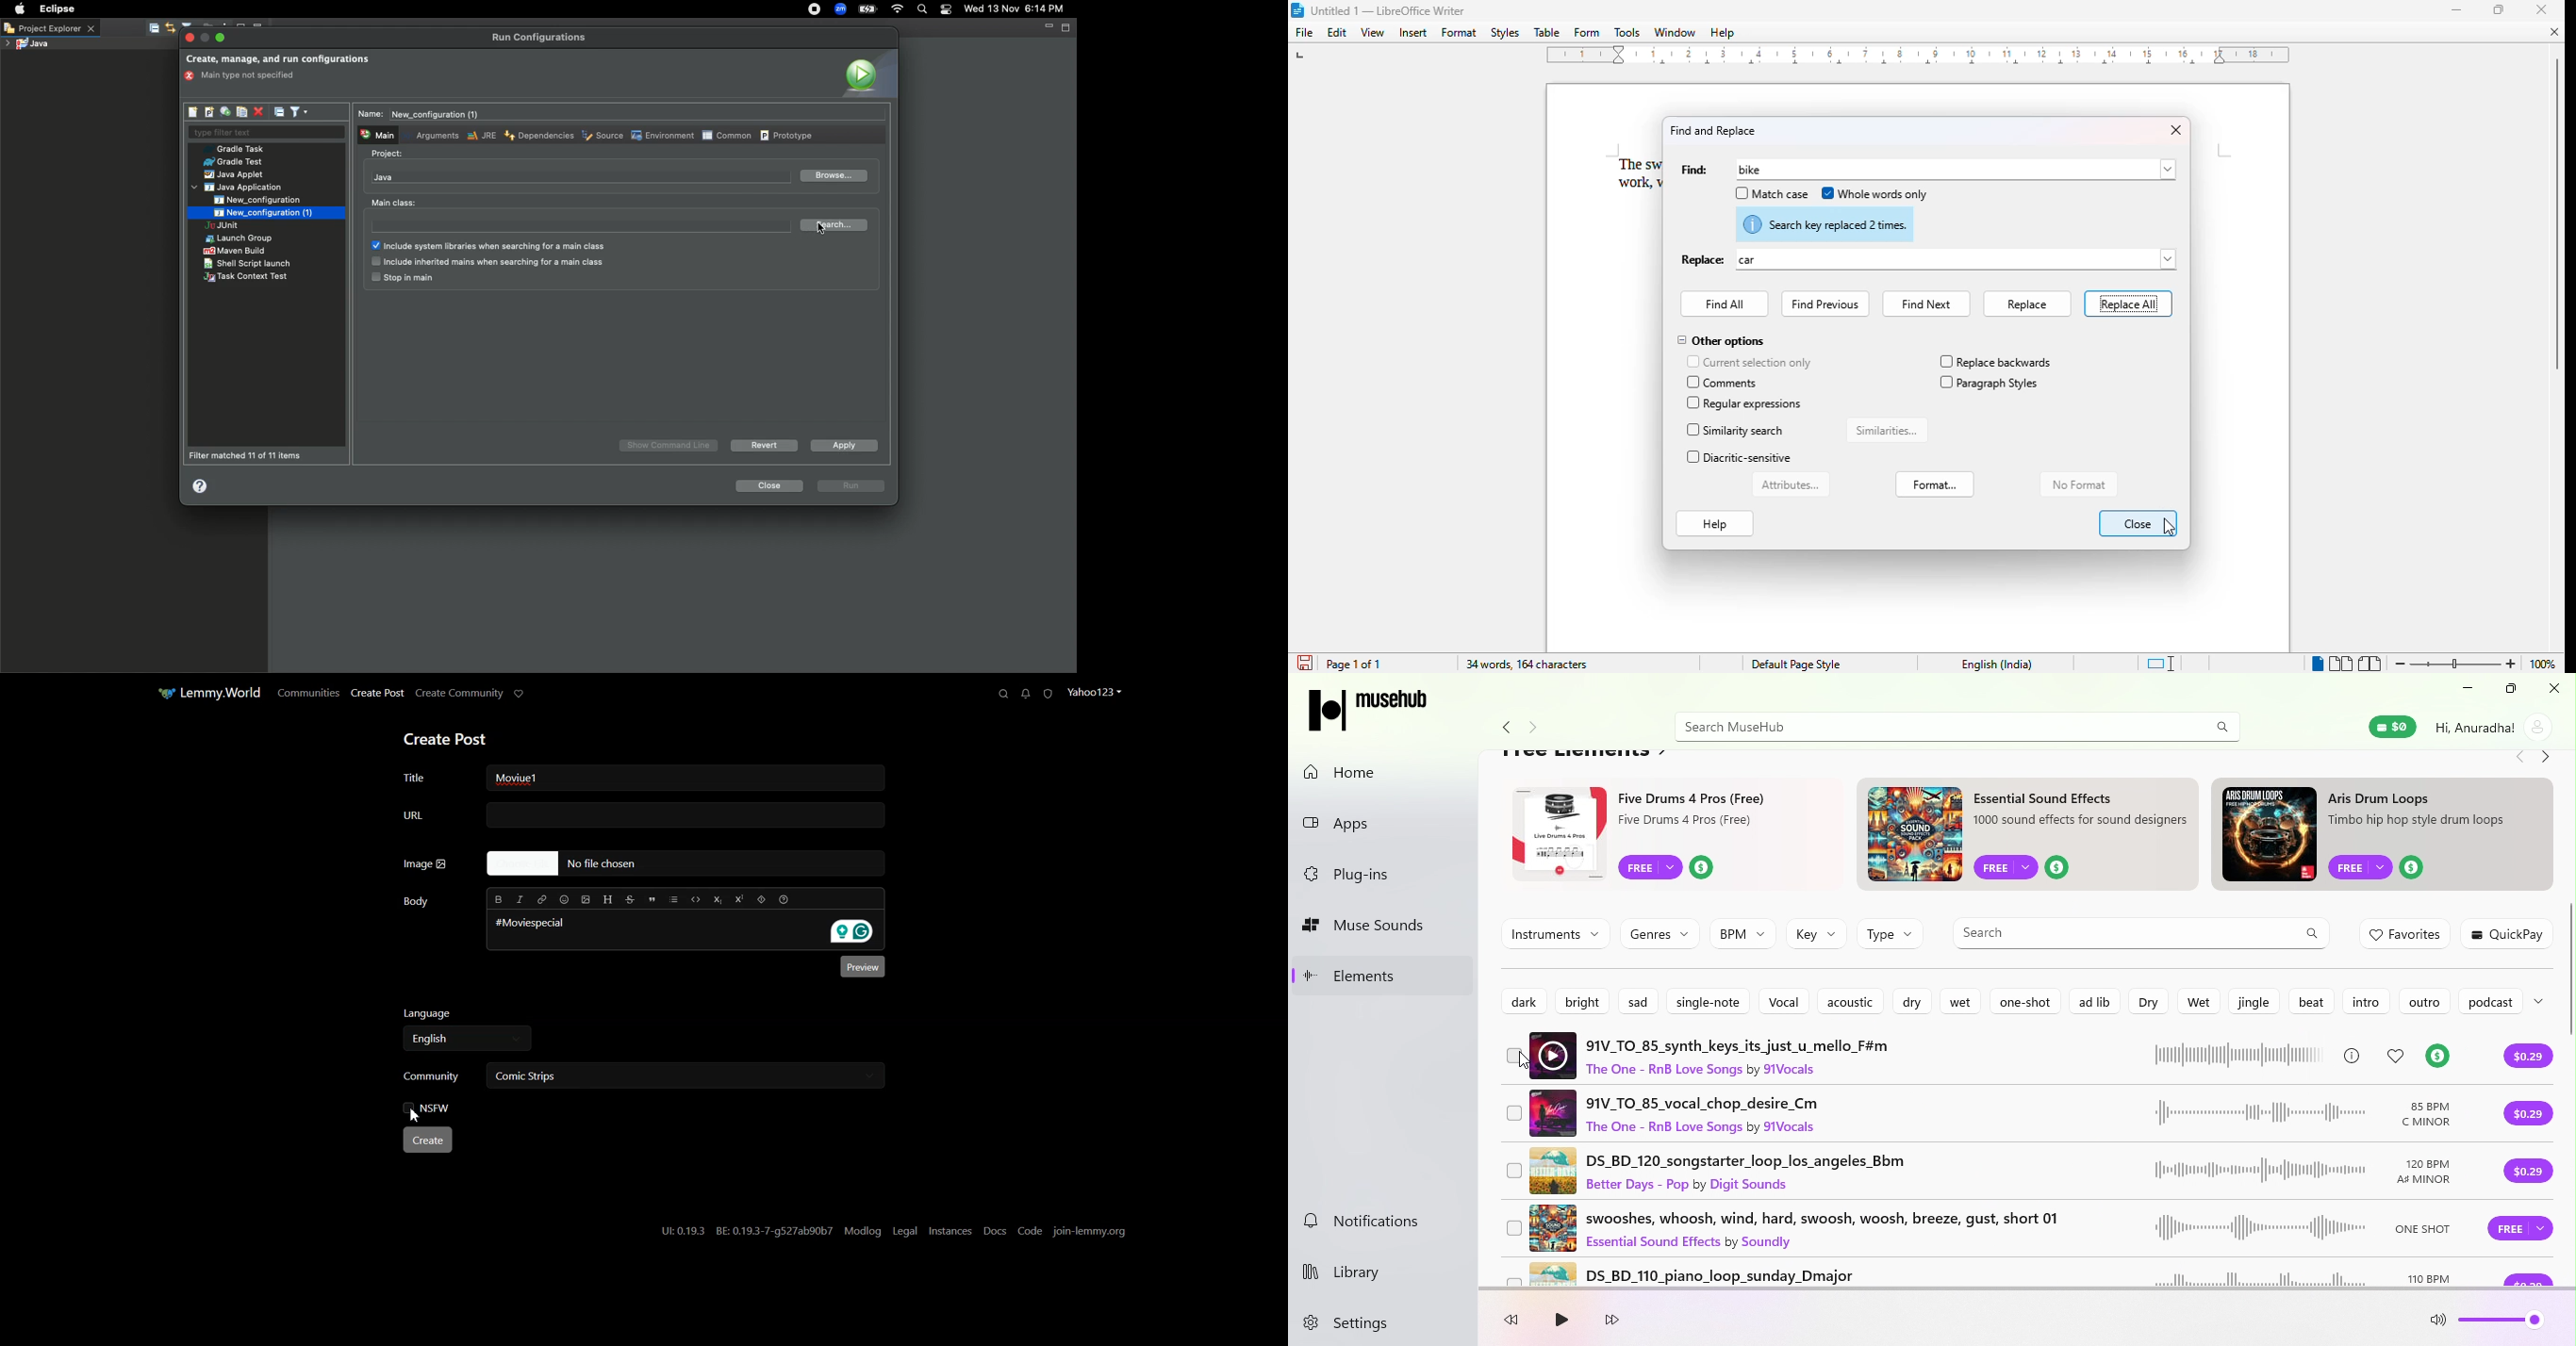  I want to click on Filter matched 11 of 11 items, so click(250, 455).